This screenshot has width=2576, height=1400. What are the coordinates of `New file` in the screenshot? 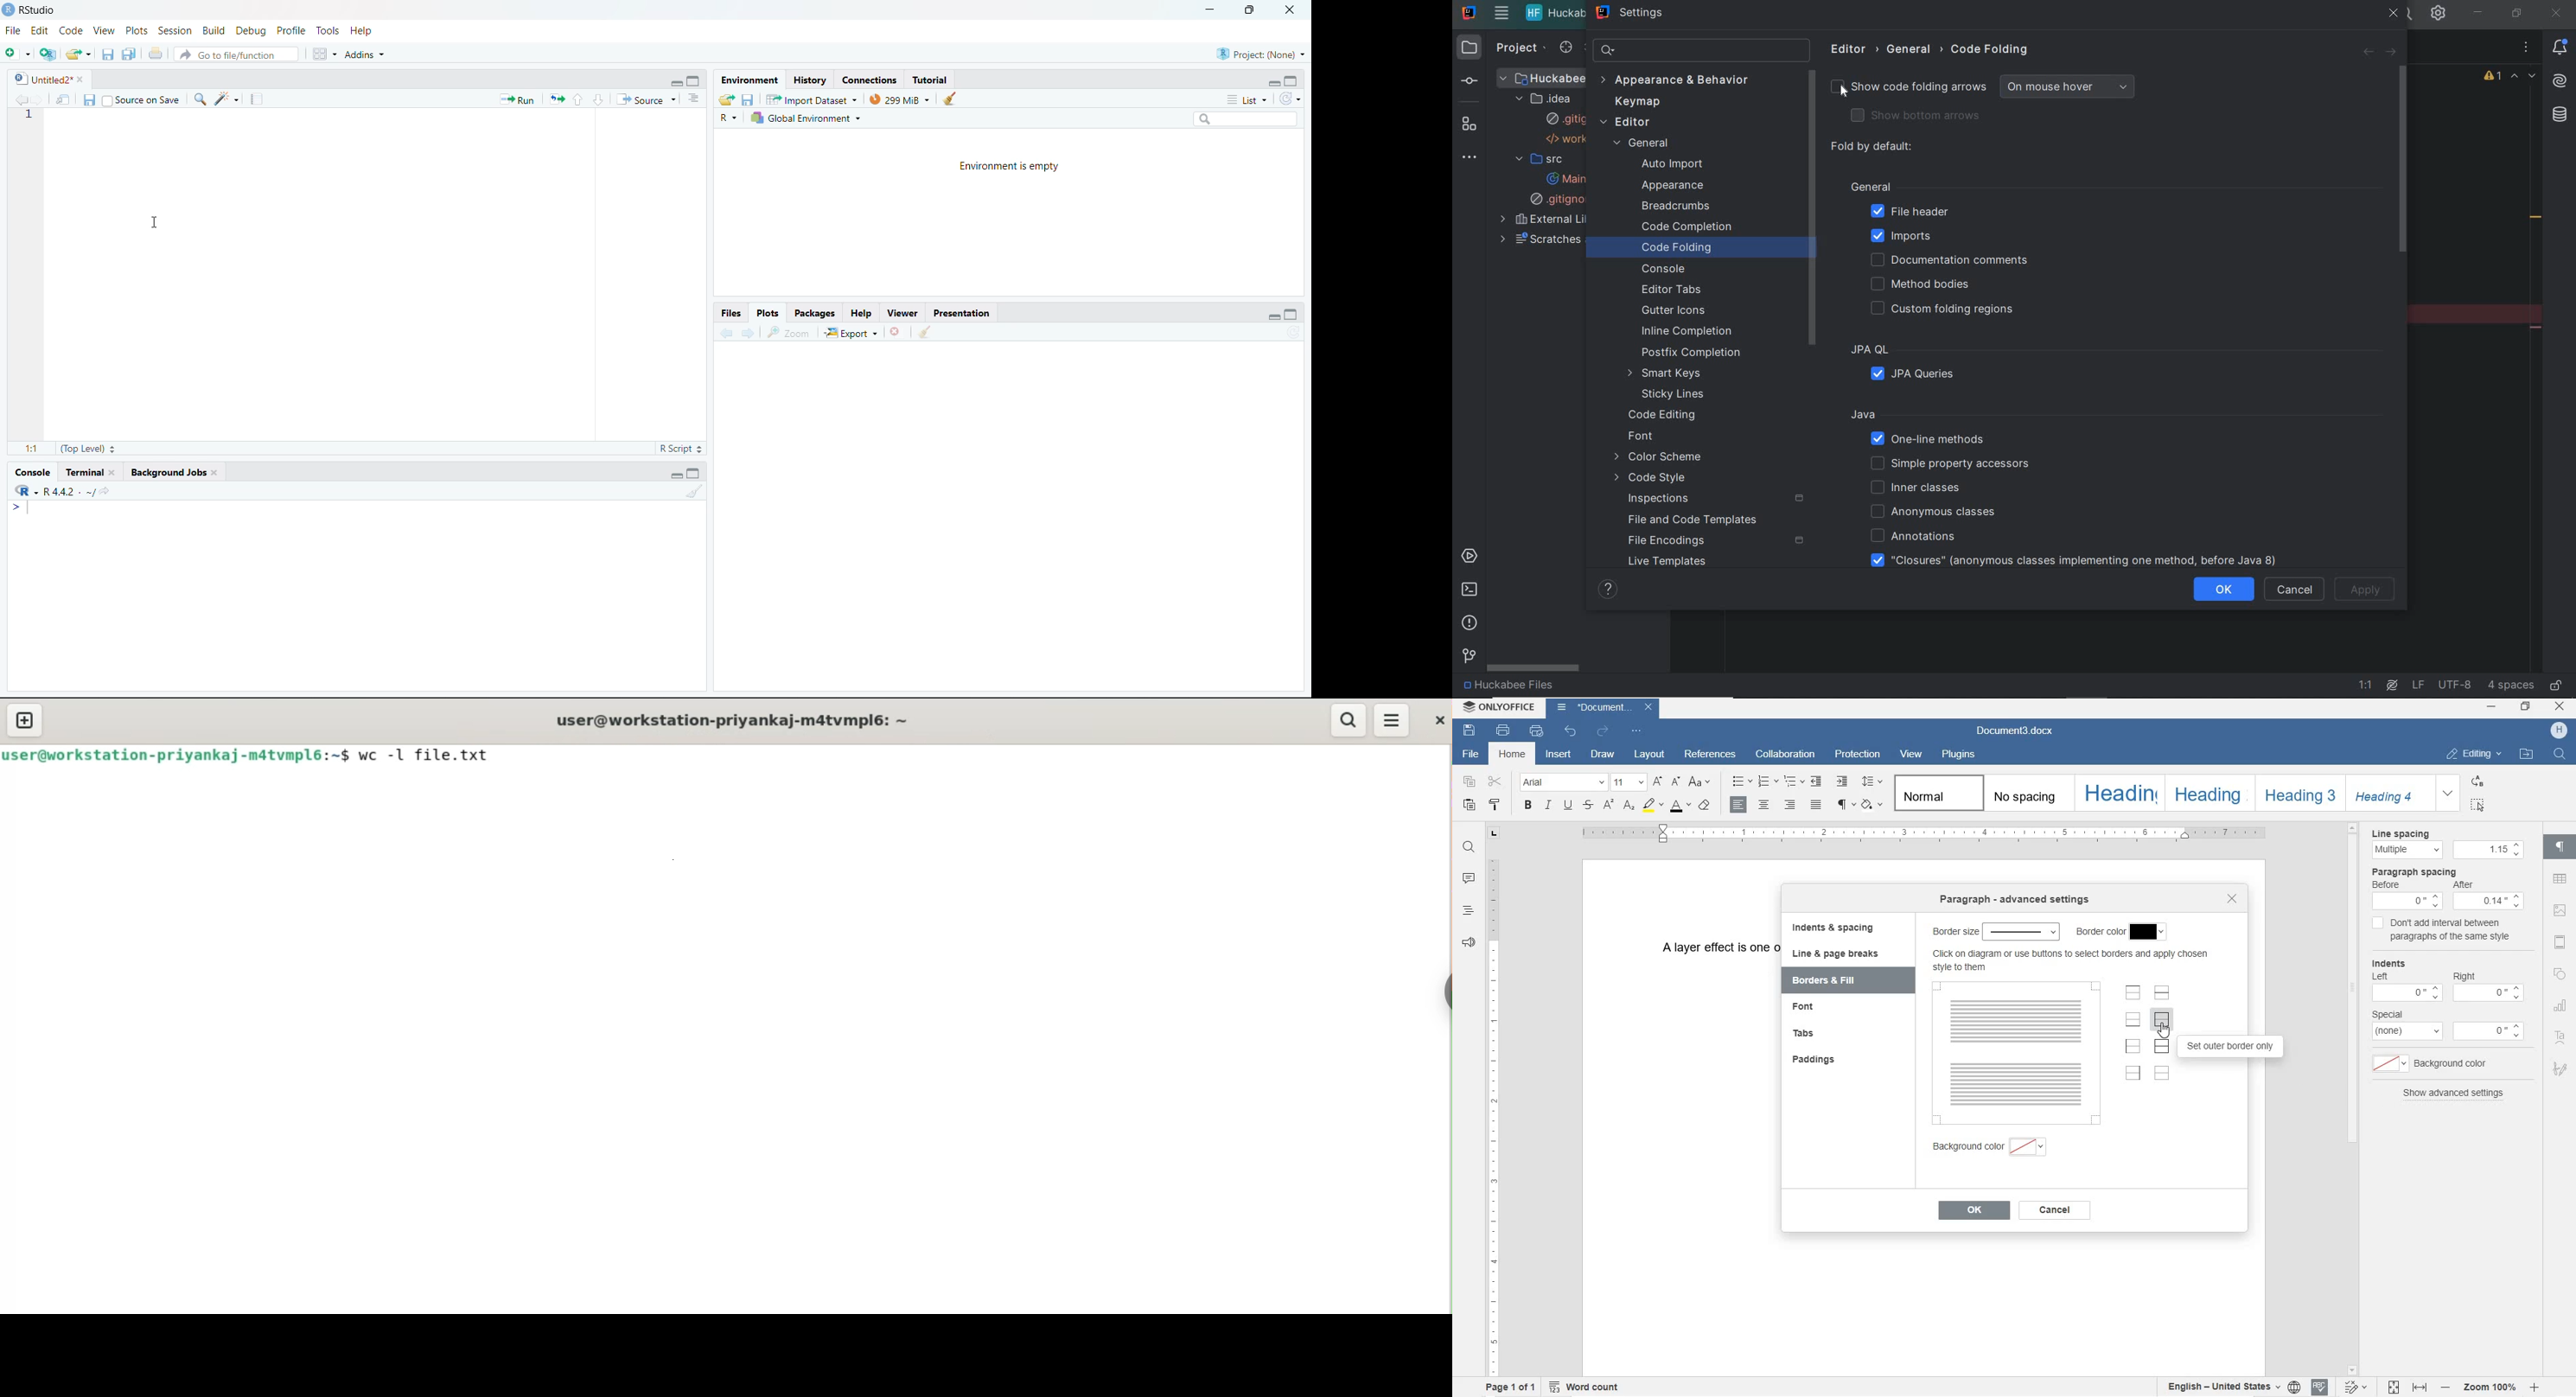 It's located at (18, 55).